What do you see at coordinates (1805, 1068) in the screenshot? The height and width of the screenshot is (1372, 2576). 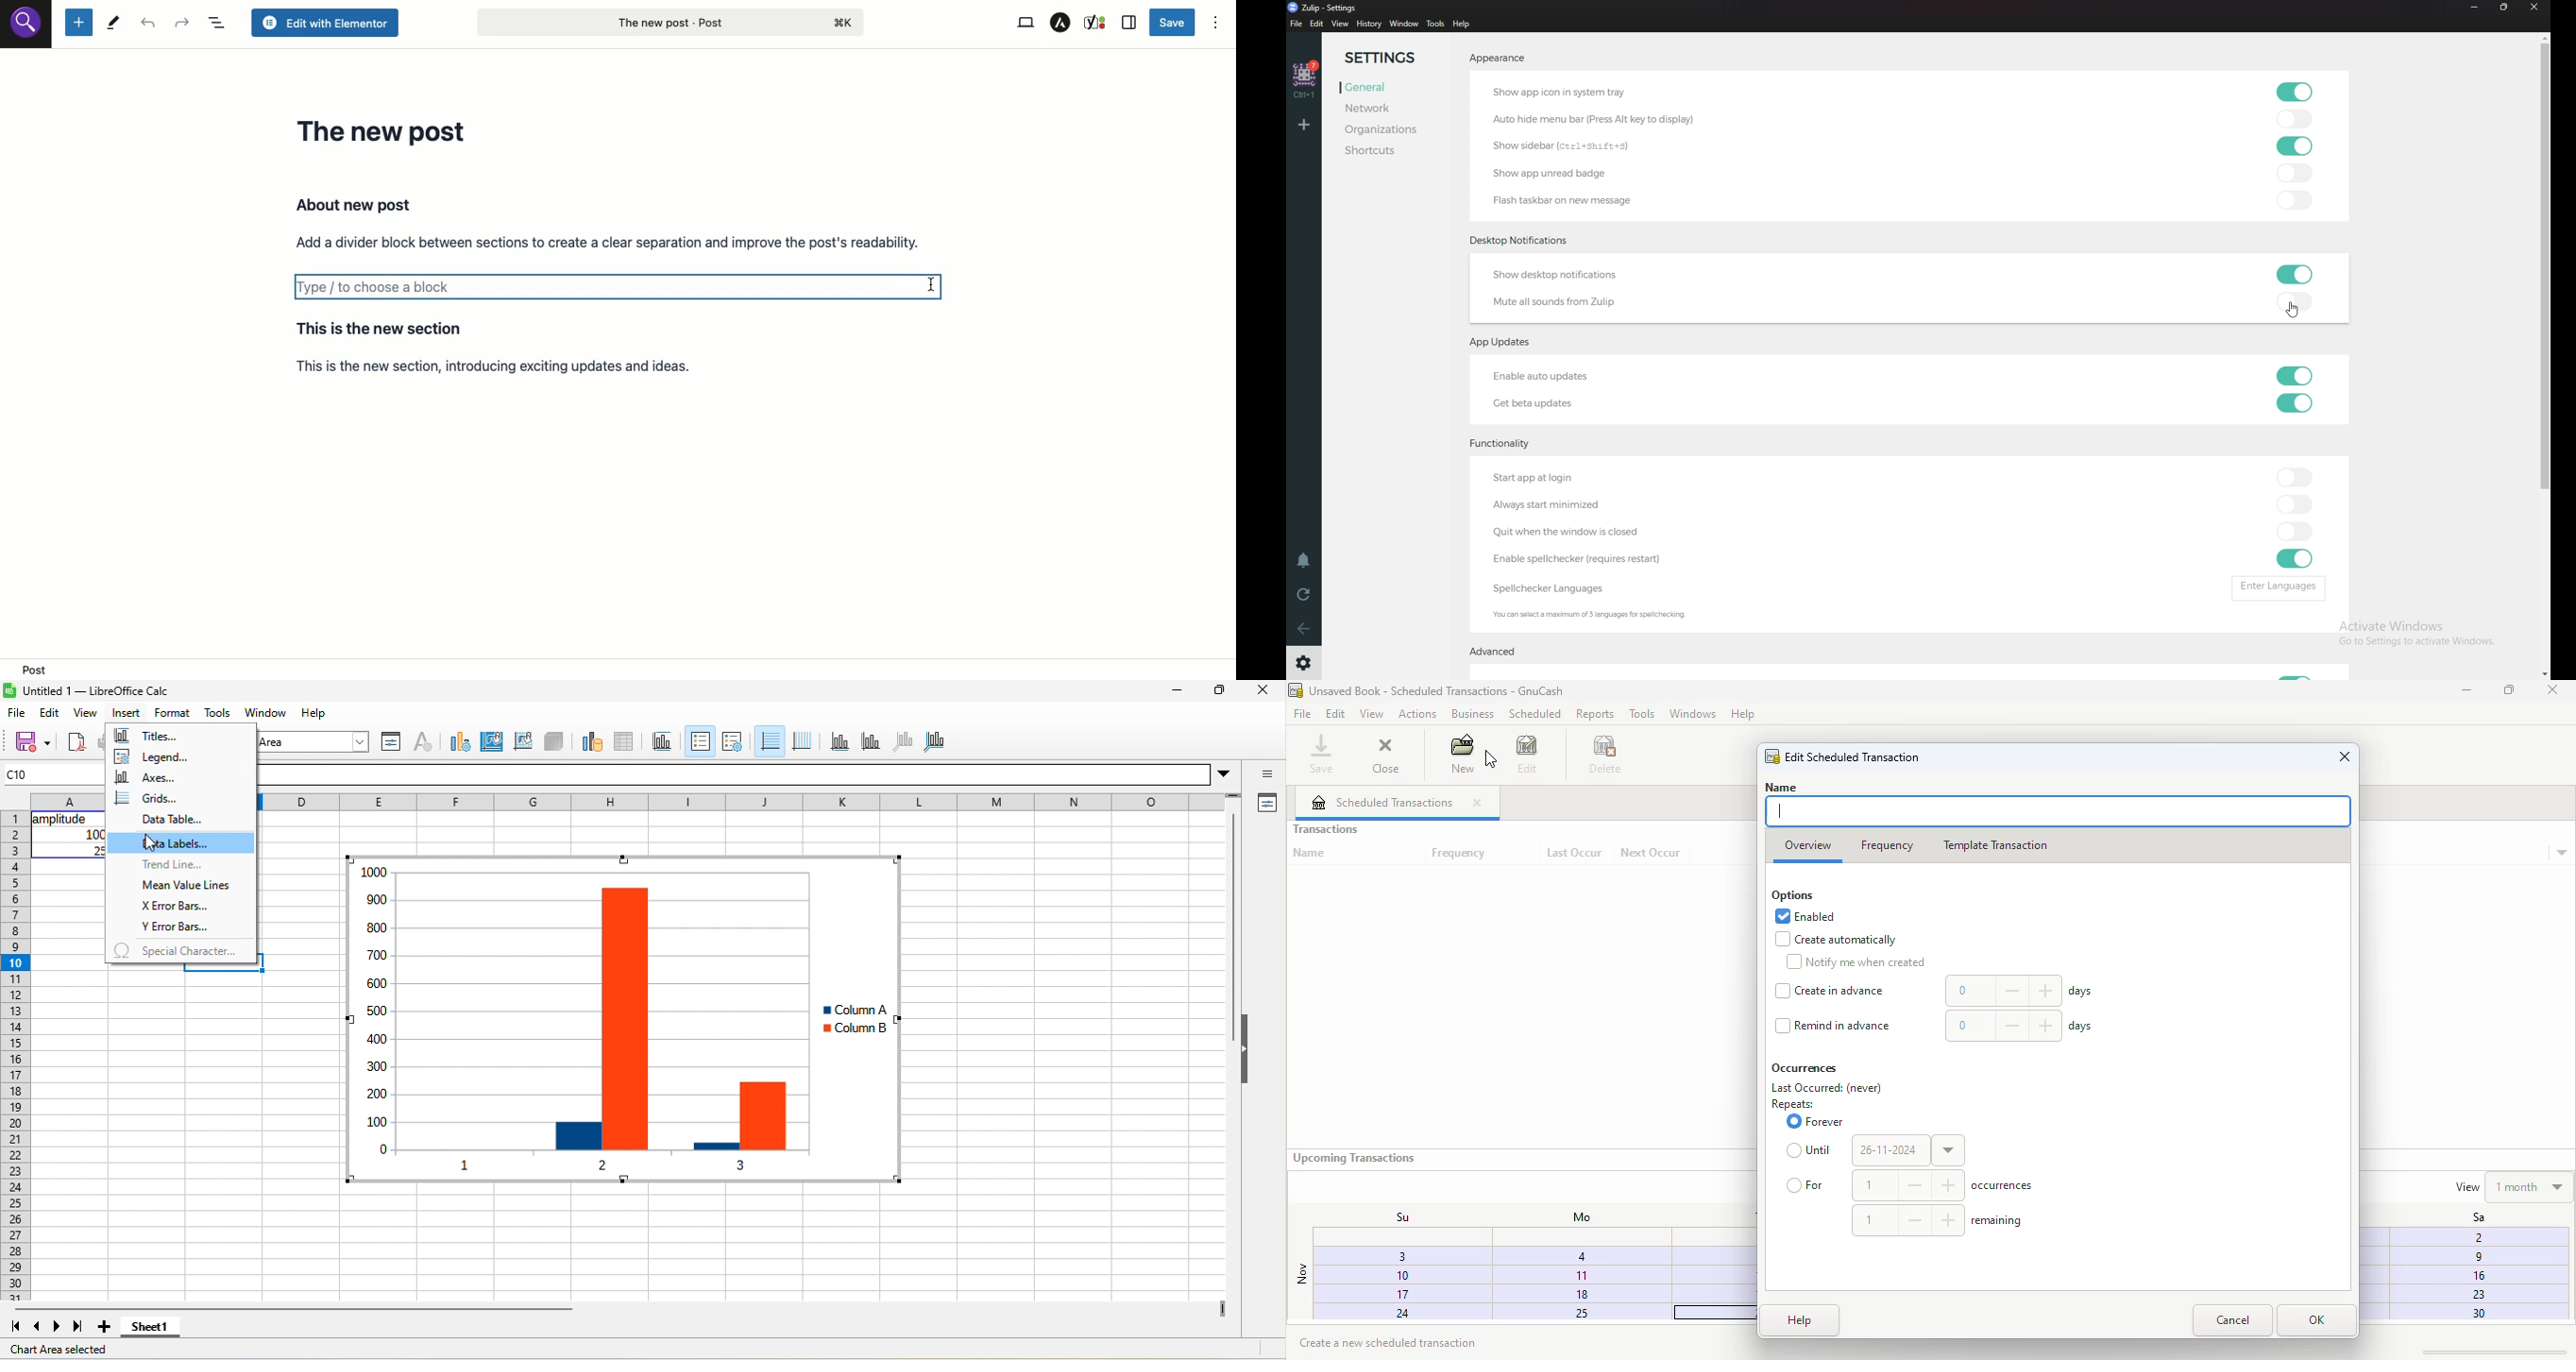 I see `occurrences` at bounding box center [1805, 1068].